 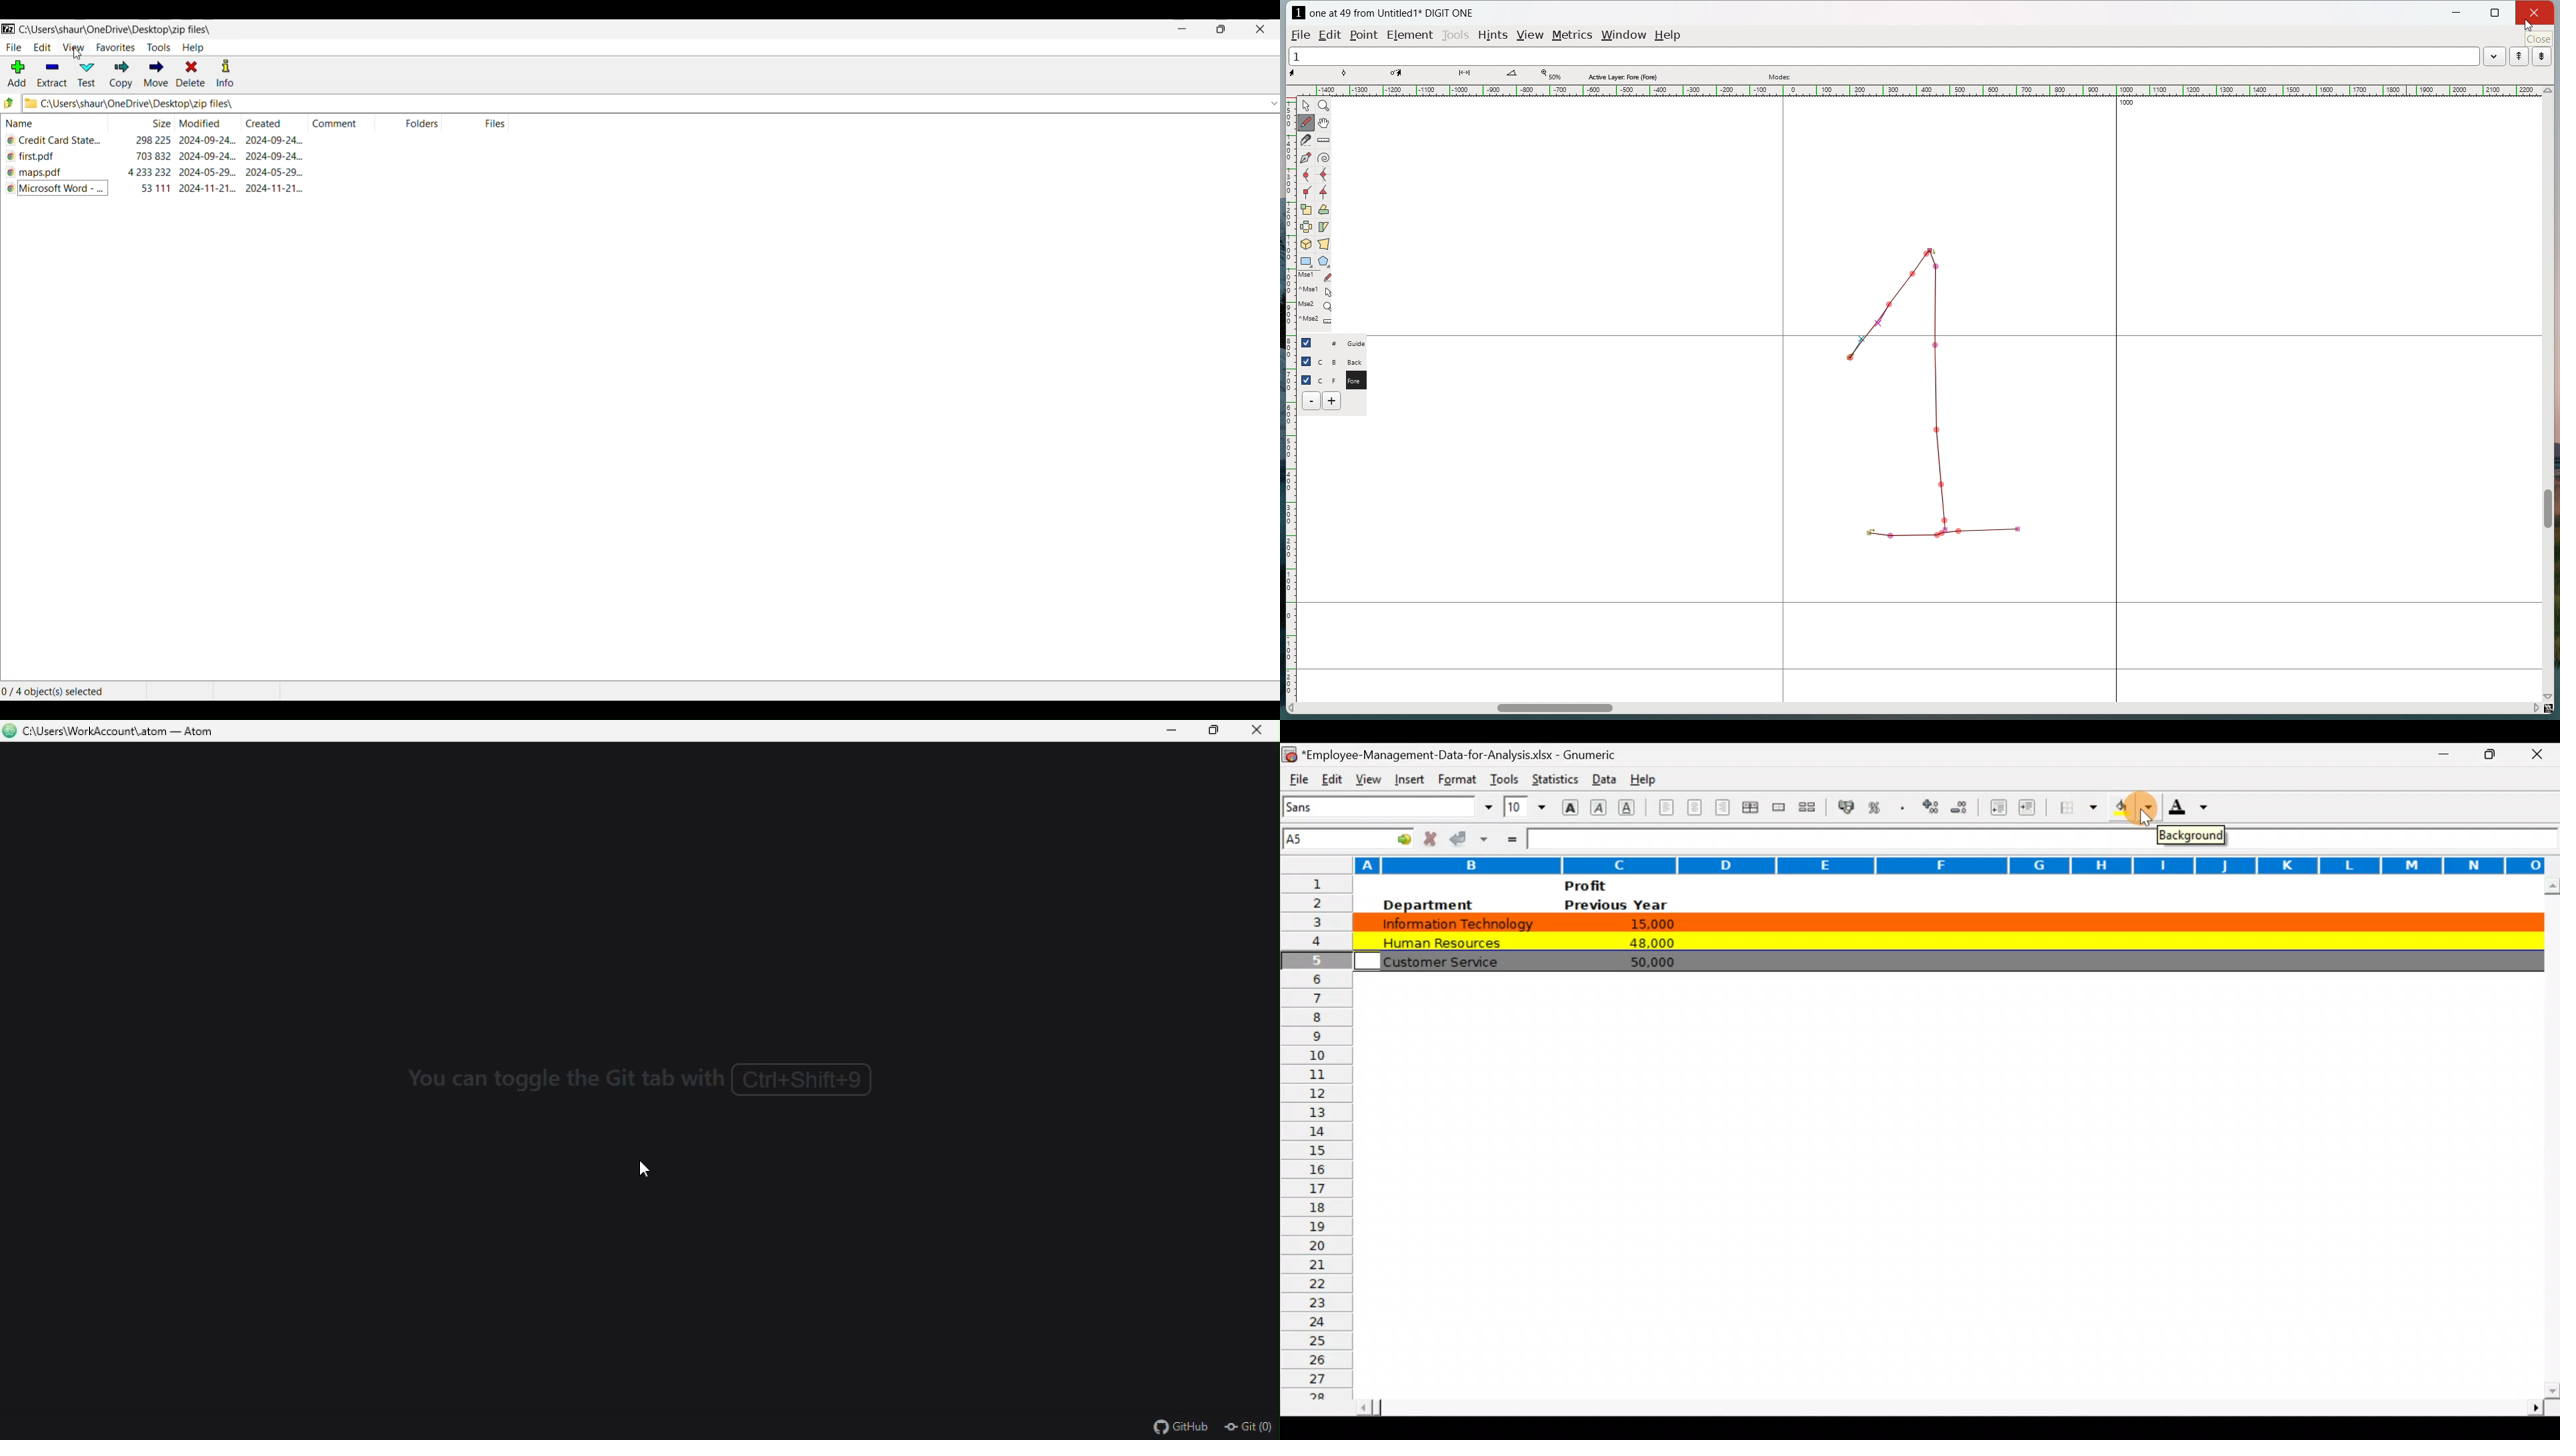 What do you see at coordinates (273, 140) in the screenshot?
I see `creation date` at bounding box center [273, 140].